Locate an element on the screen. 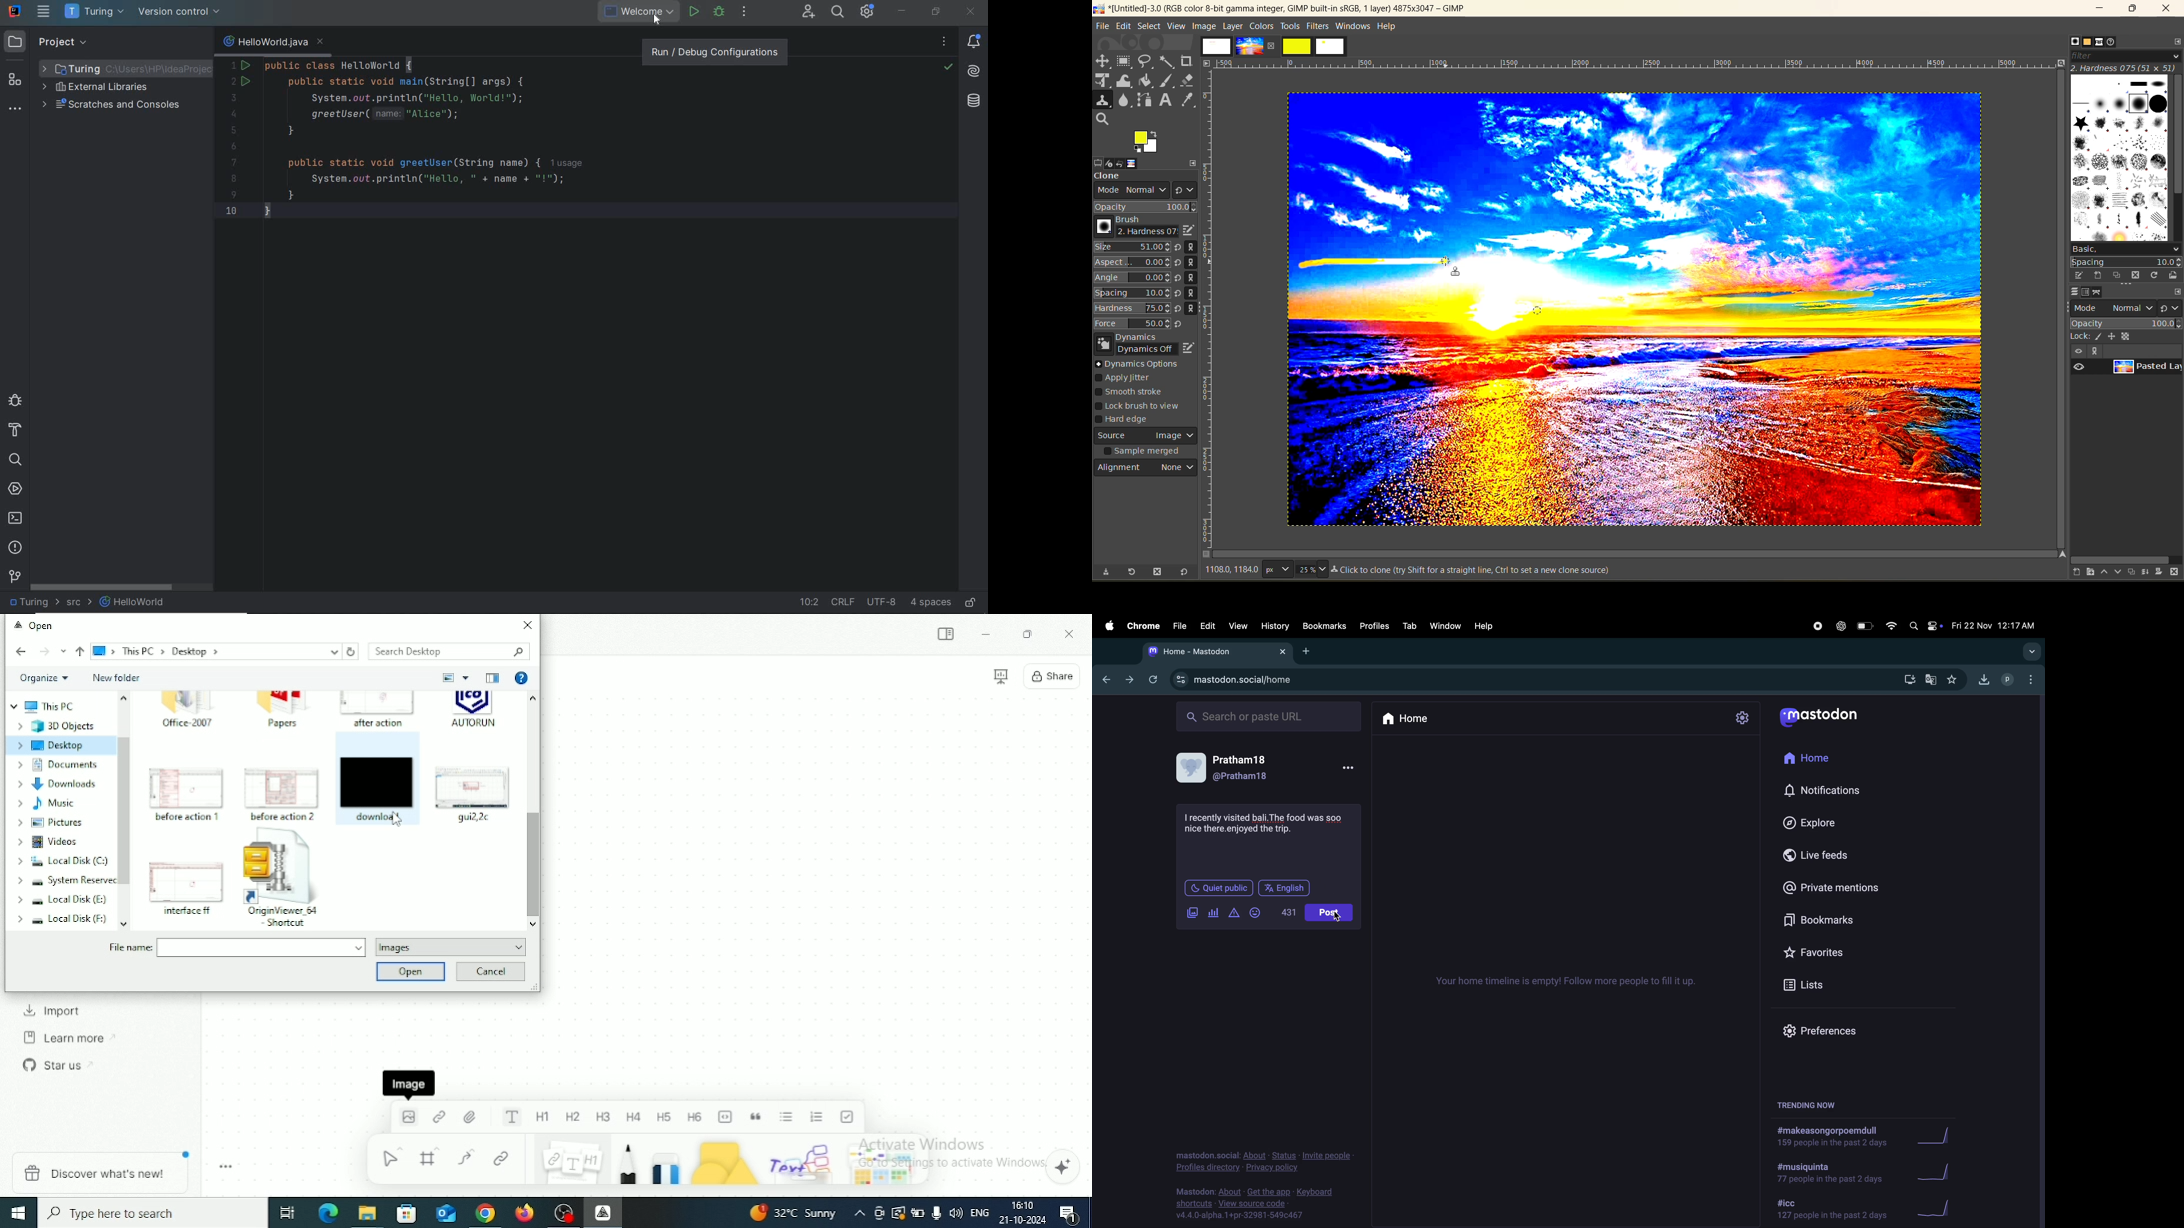 The width and height of the screenshot is (2184, 1232). Windows is located at coordinates (20, 1212).